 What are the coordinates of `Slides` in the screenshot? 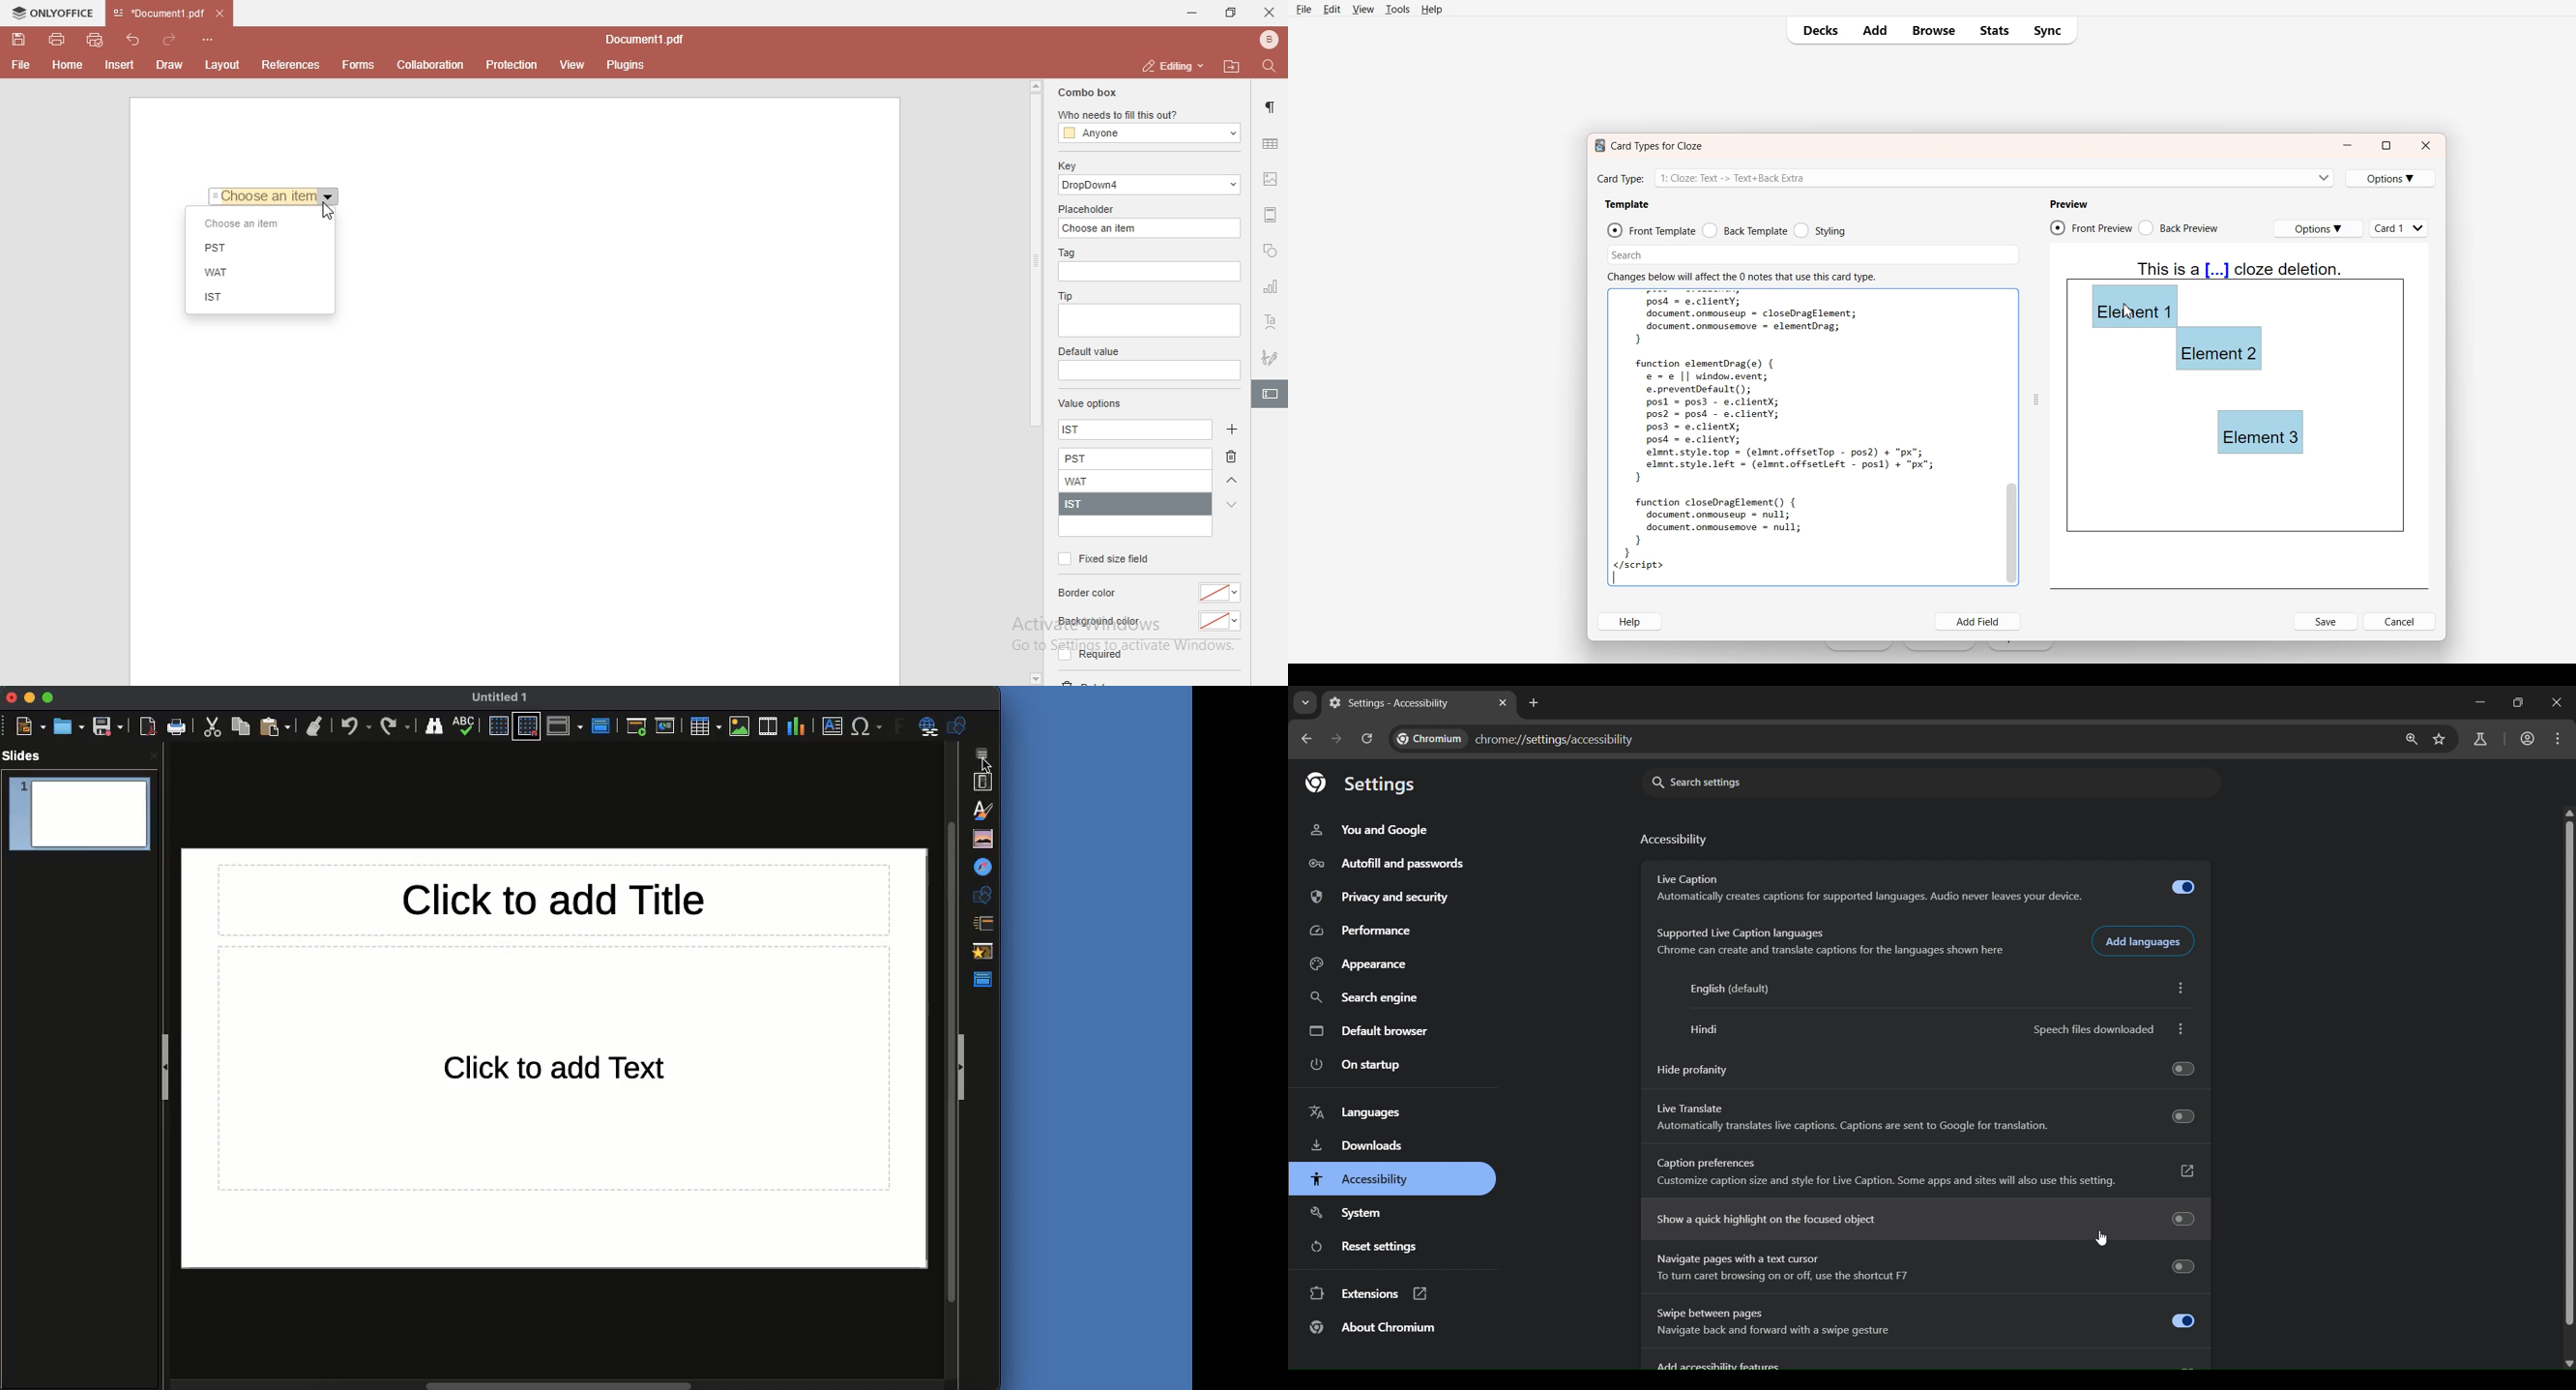 It's located at (25, 756).